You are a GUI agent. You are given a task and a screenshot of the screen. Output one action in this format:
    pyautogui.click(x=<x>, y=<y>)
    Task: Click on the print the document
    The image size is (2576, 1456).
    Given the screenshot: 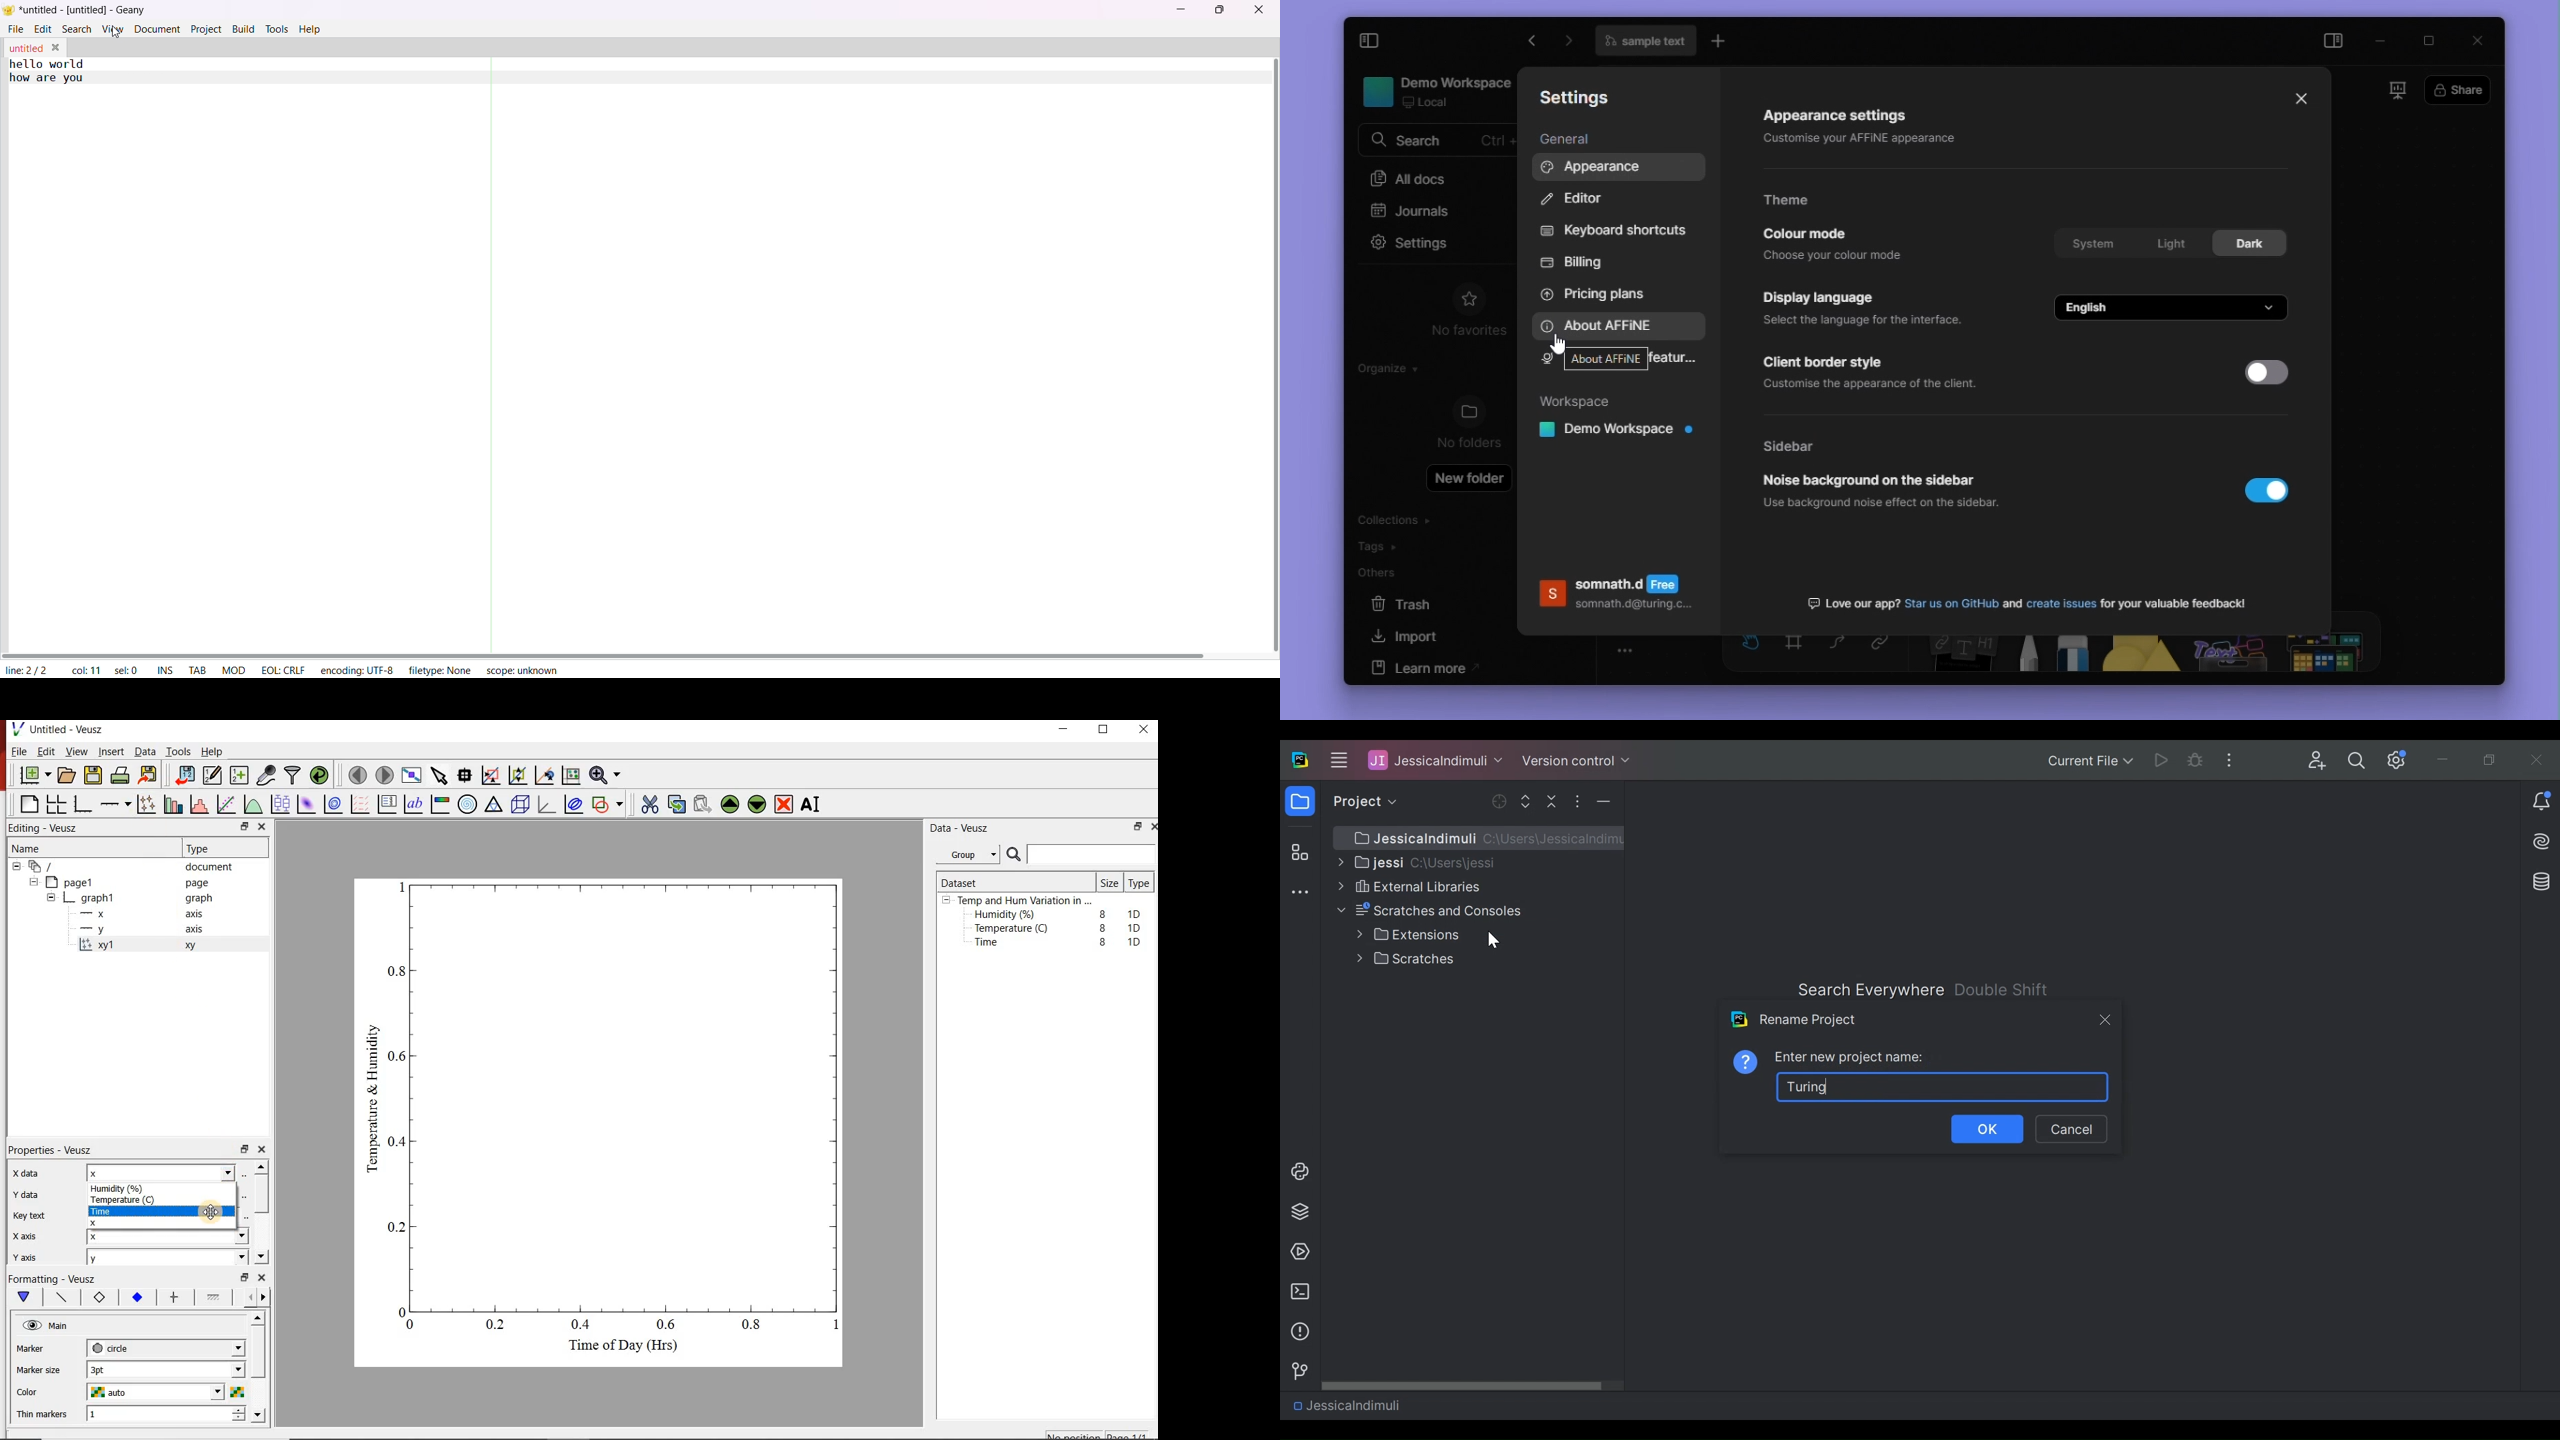 What is the action you would take?
    pyautogui.click(x=121, y=777)
    